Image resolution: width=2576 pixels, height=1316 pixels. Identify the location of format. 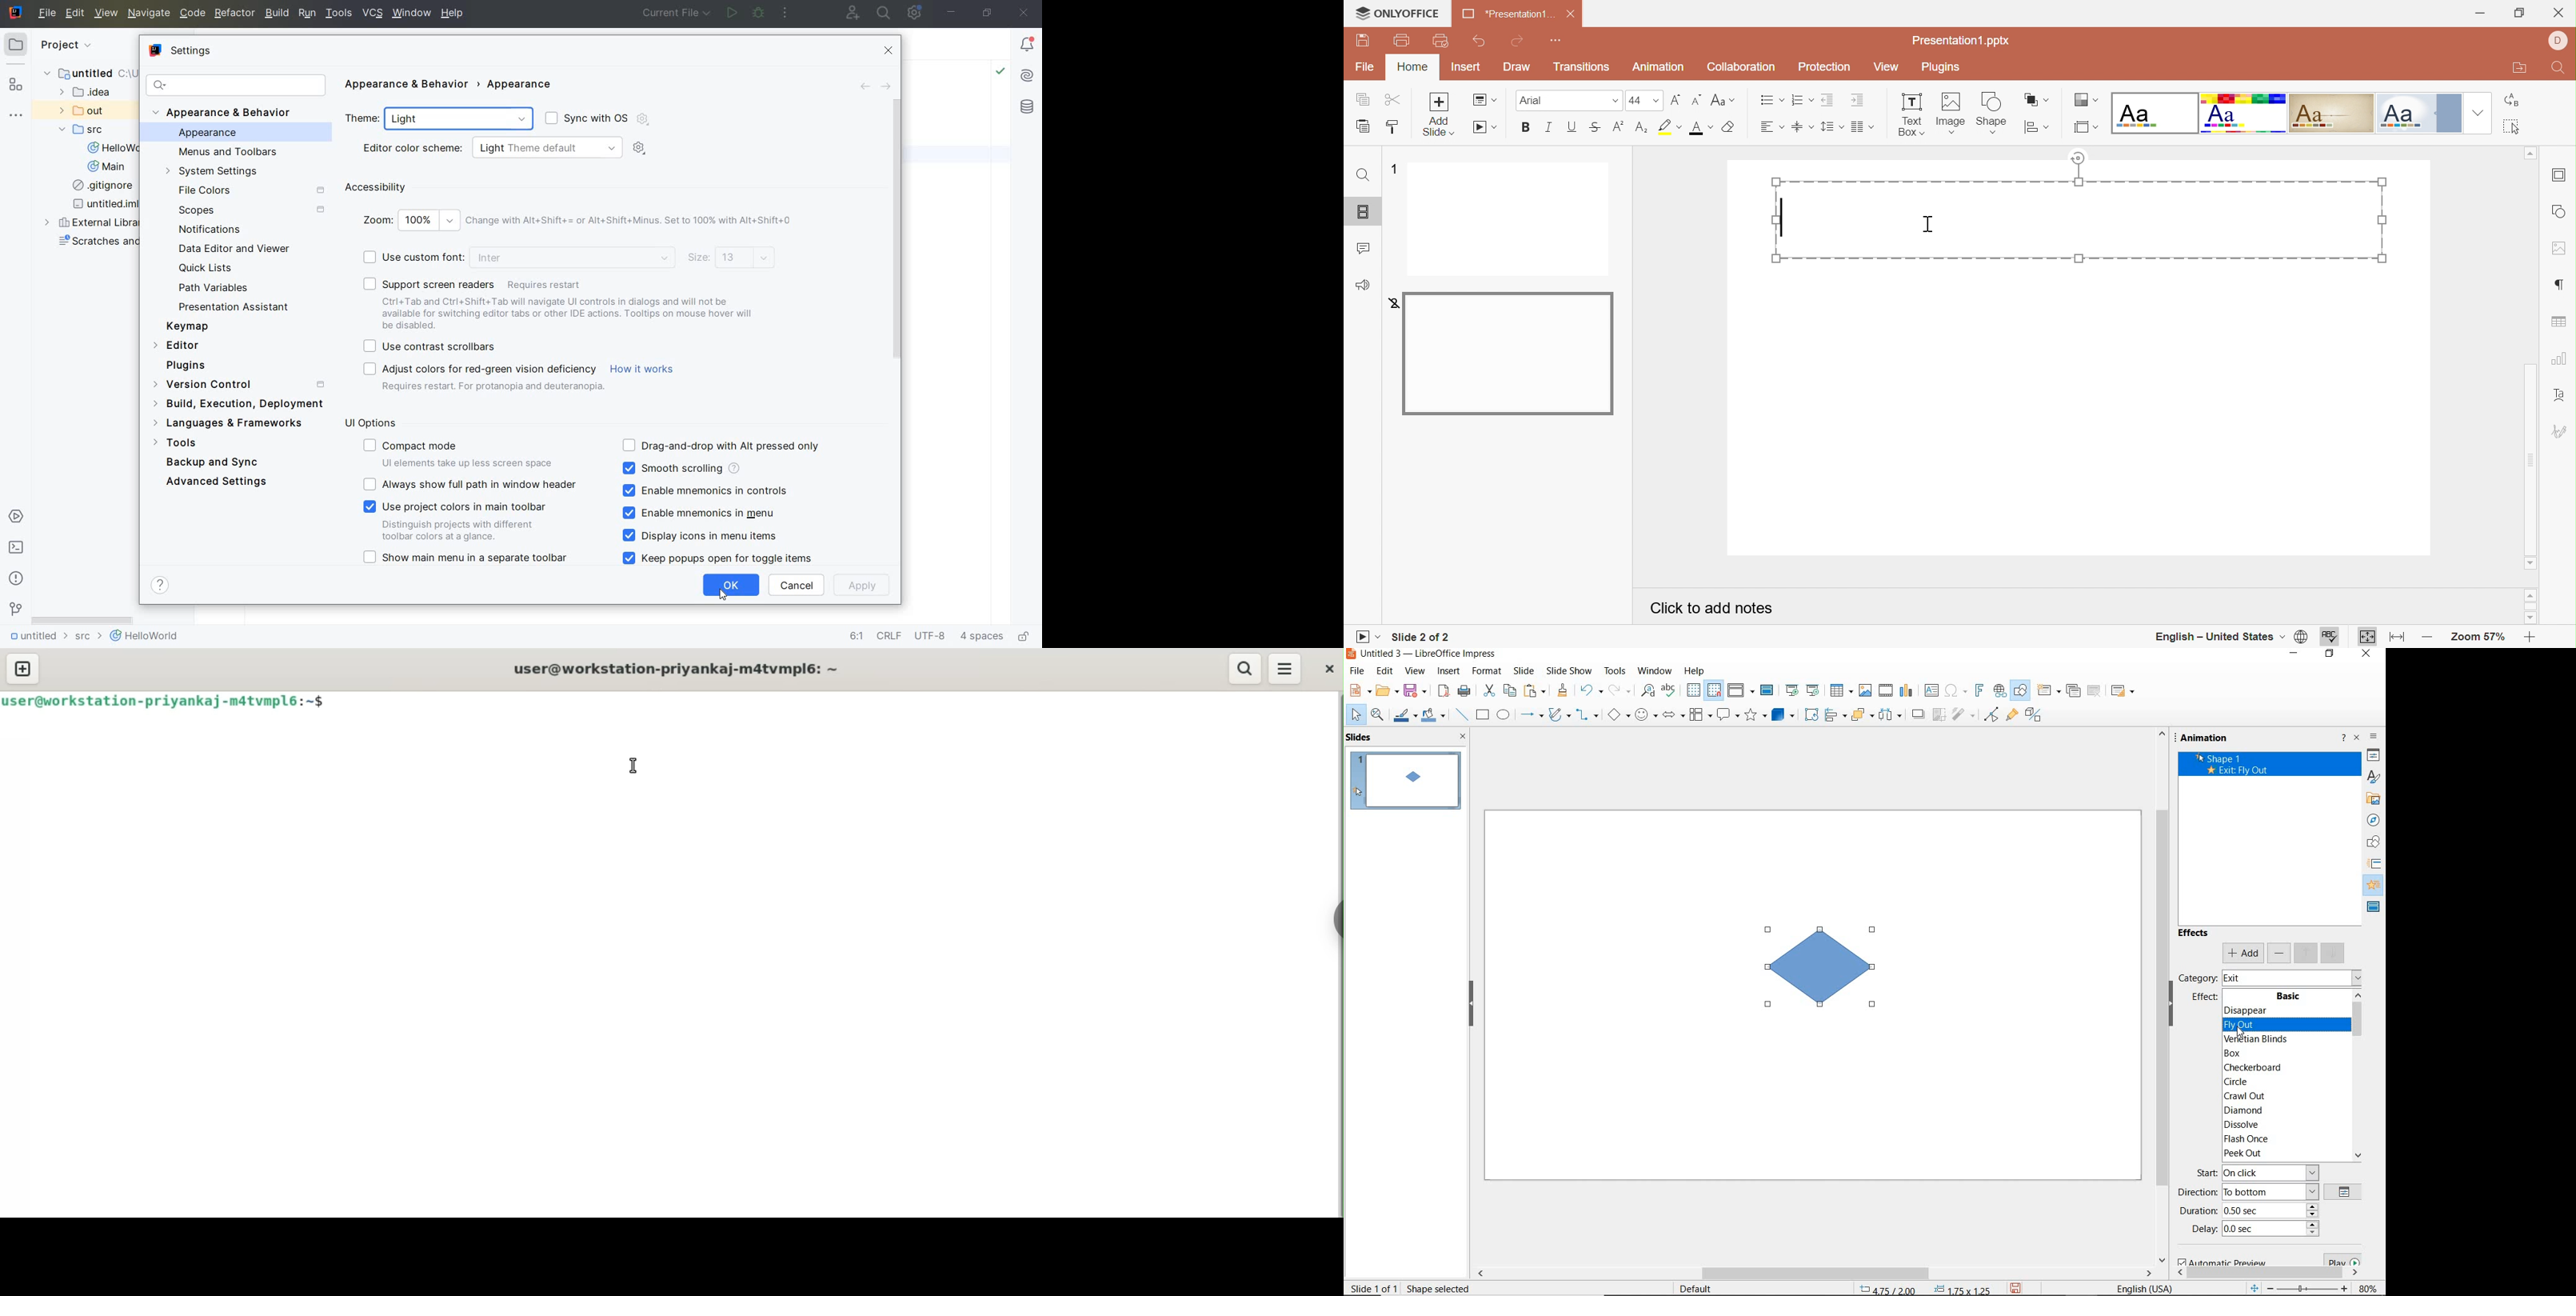
(1488, 672).